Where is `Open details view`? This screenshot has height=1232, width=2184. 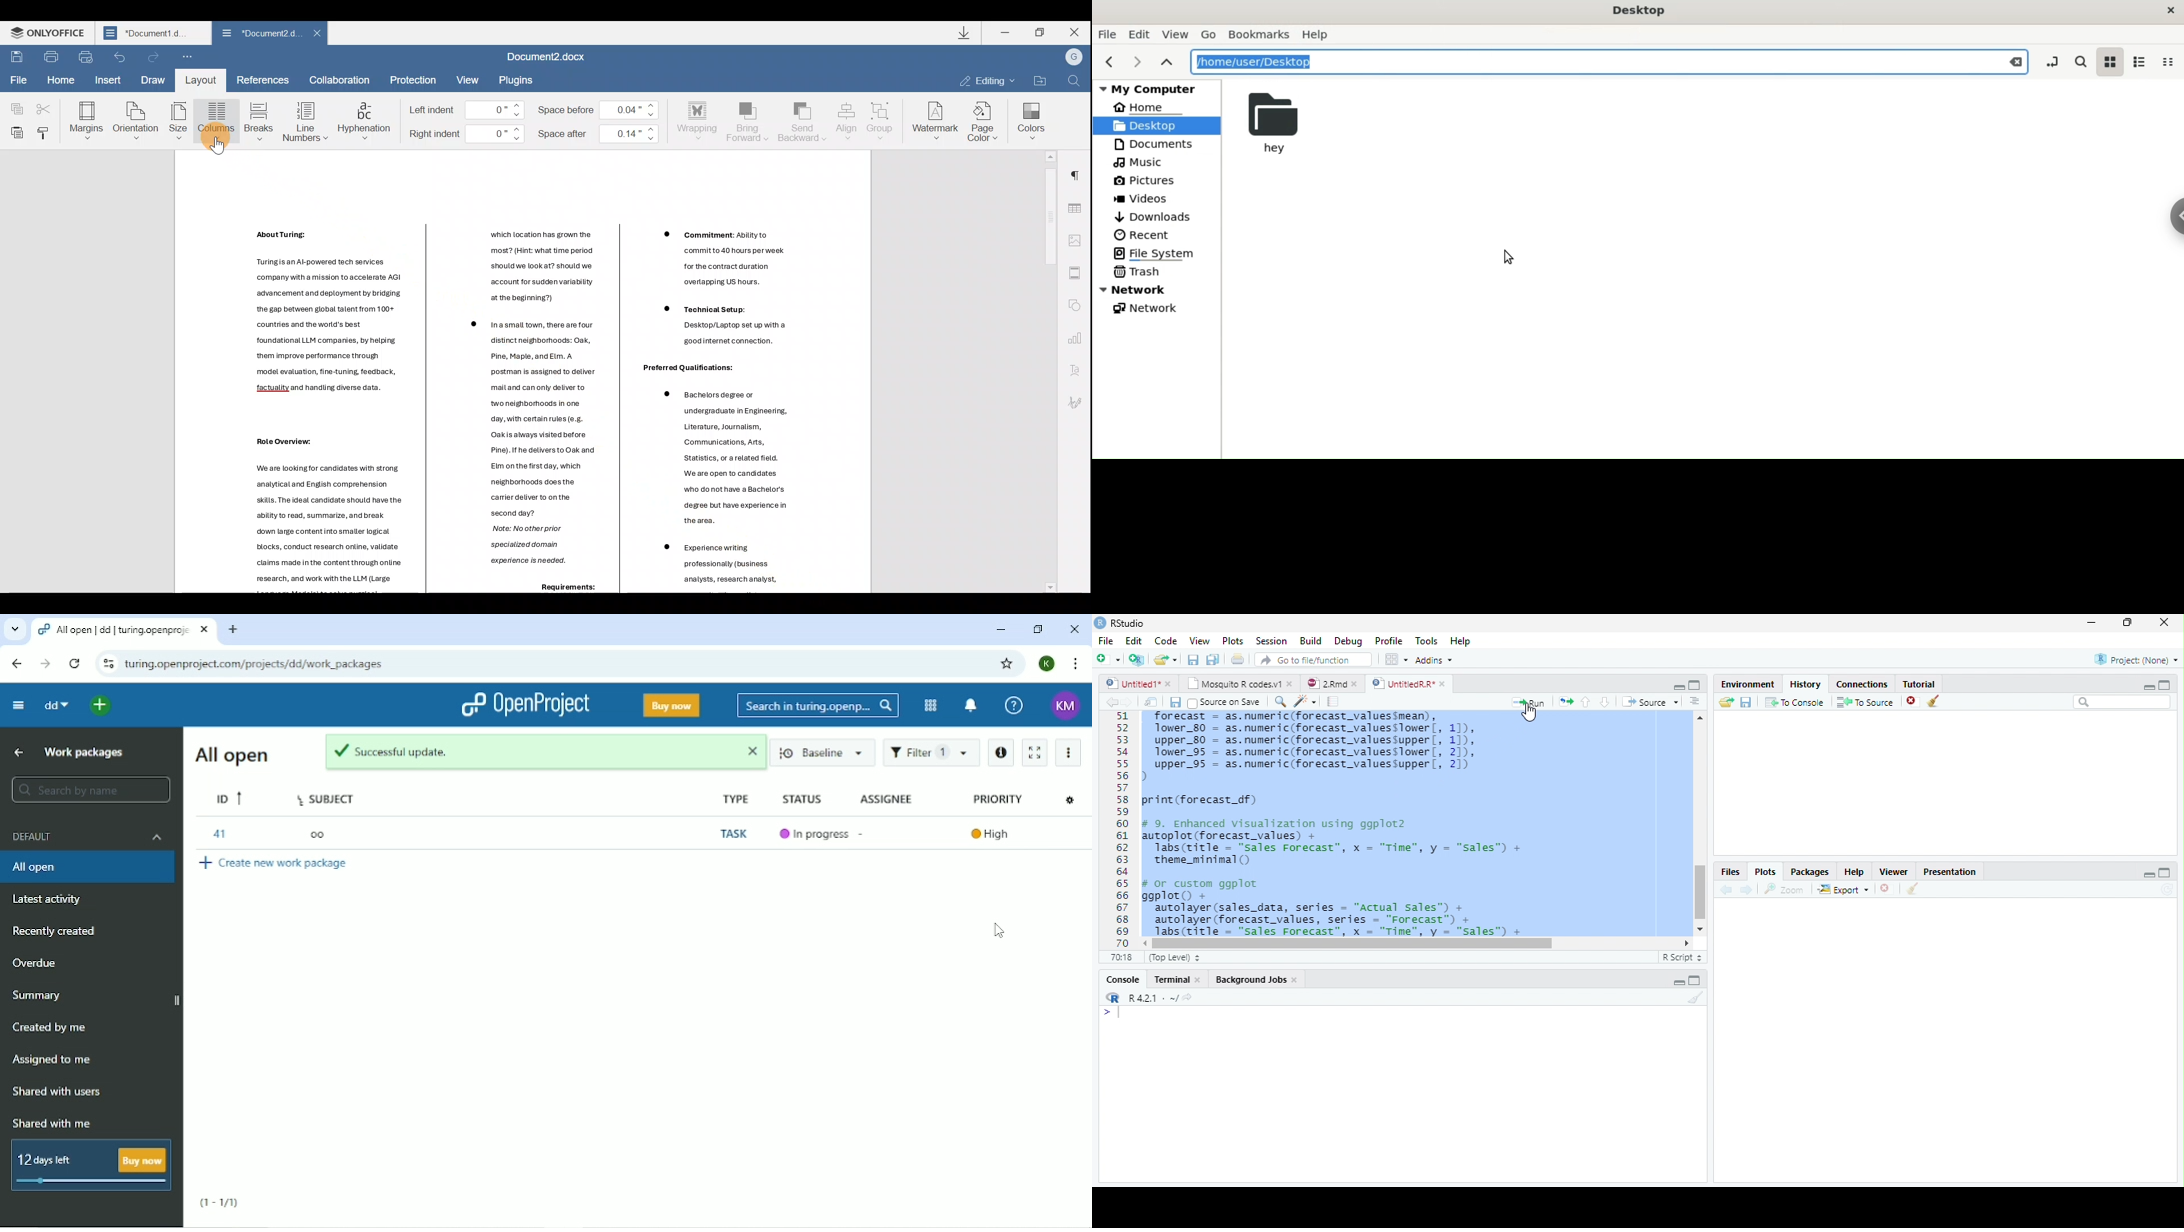
Open details view is located at coordinates (1000, 754).